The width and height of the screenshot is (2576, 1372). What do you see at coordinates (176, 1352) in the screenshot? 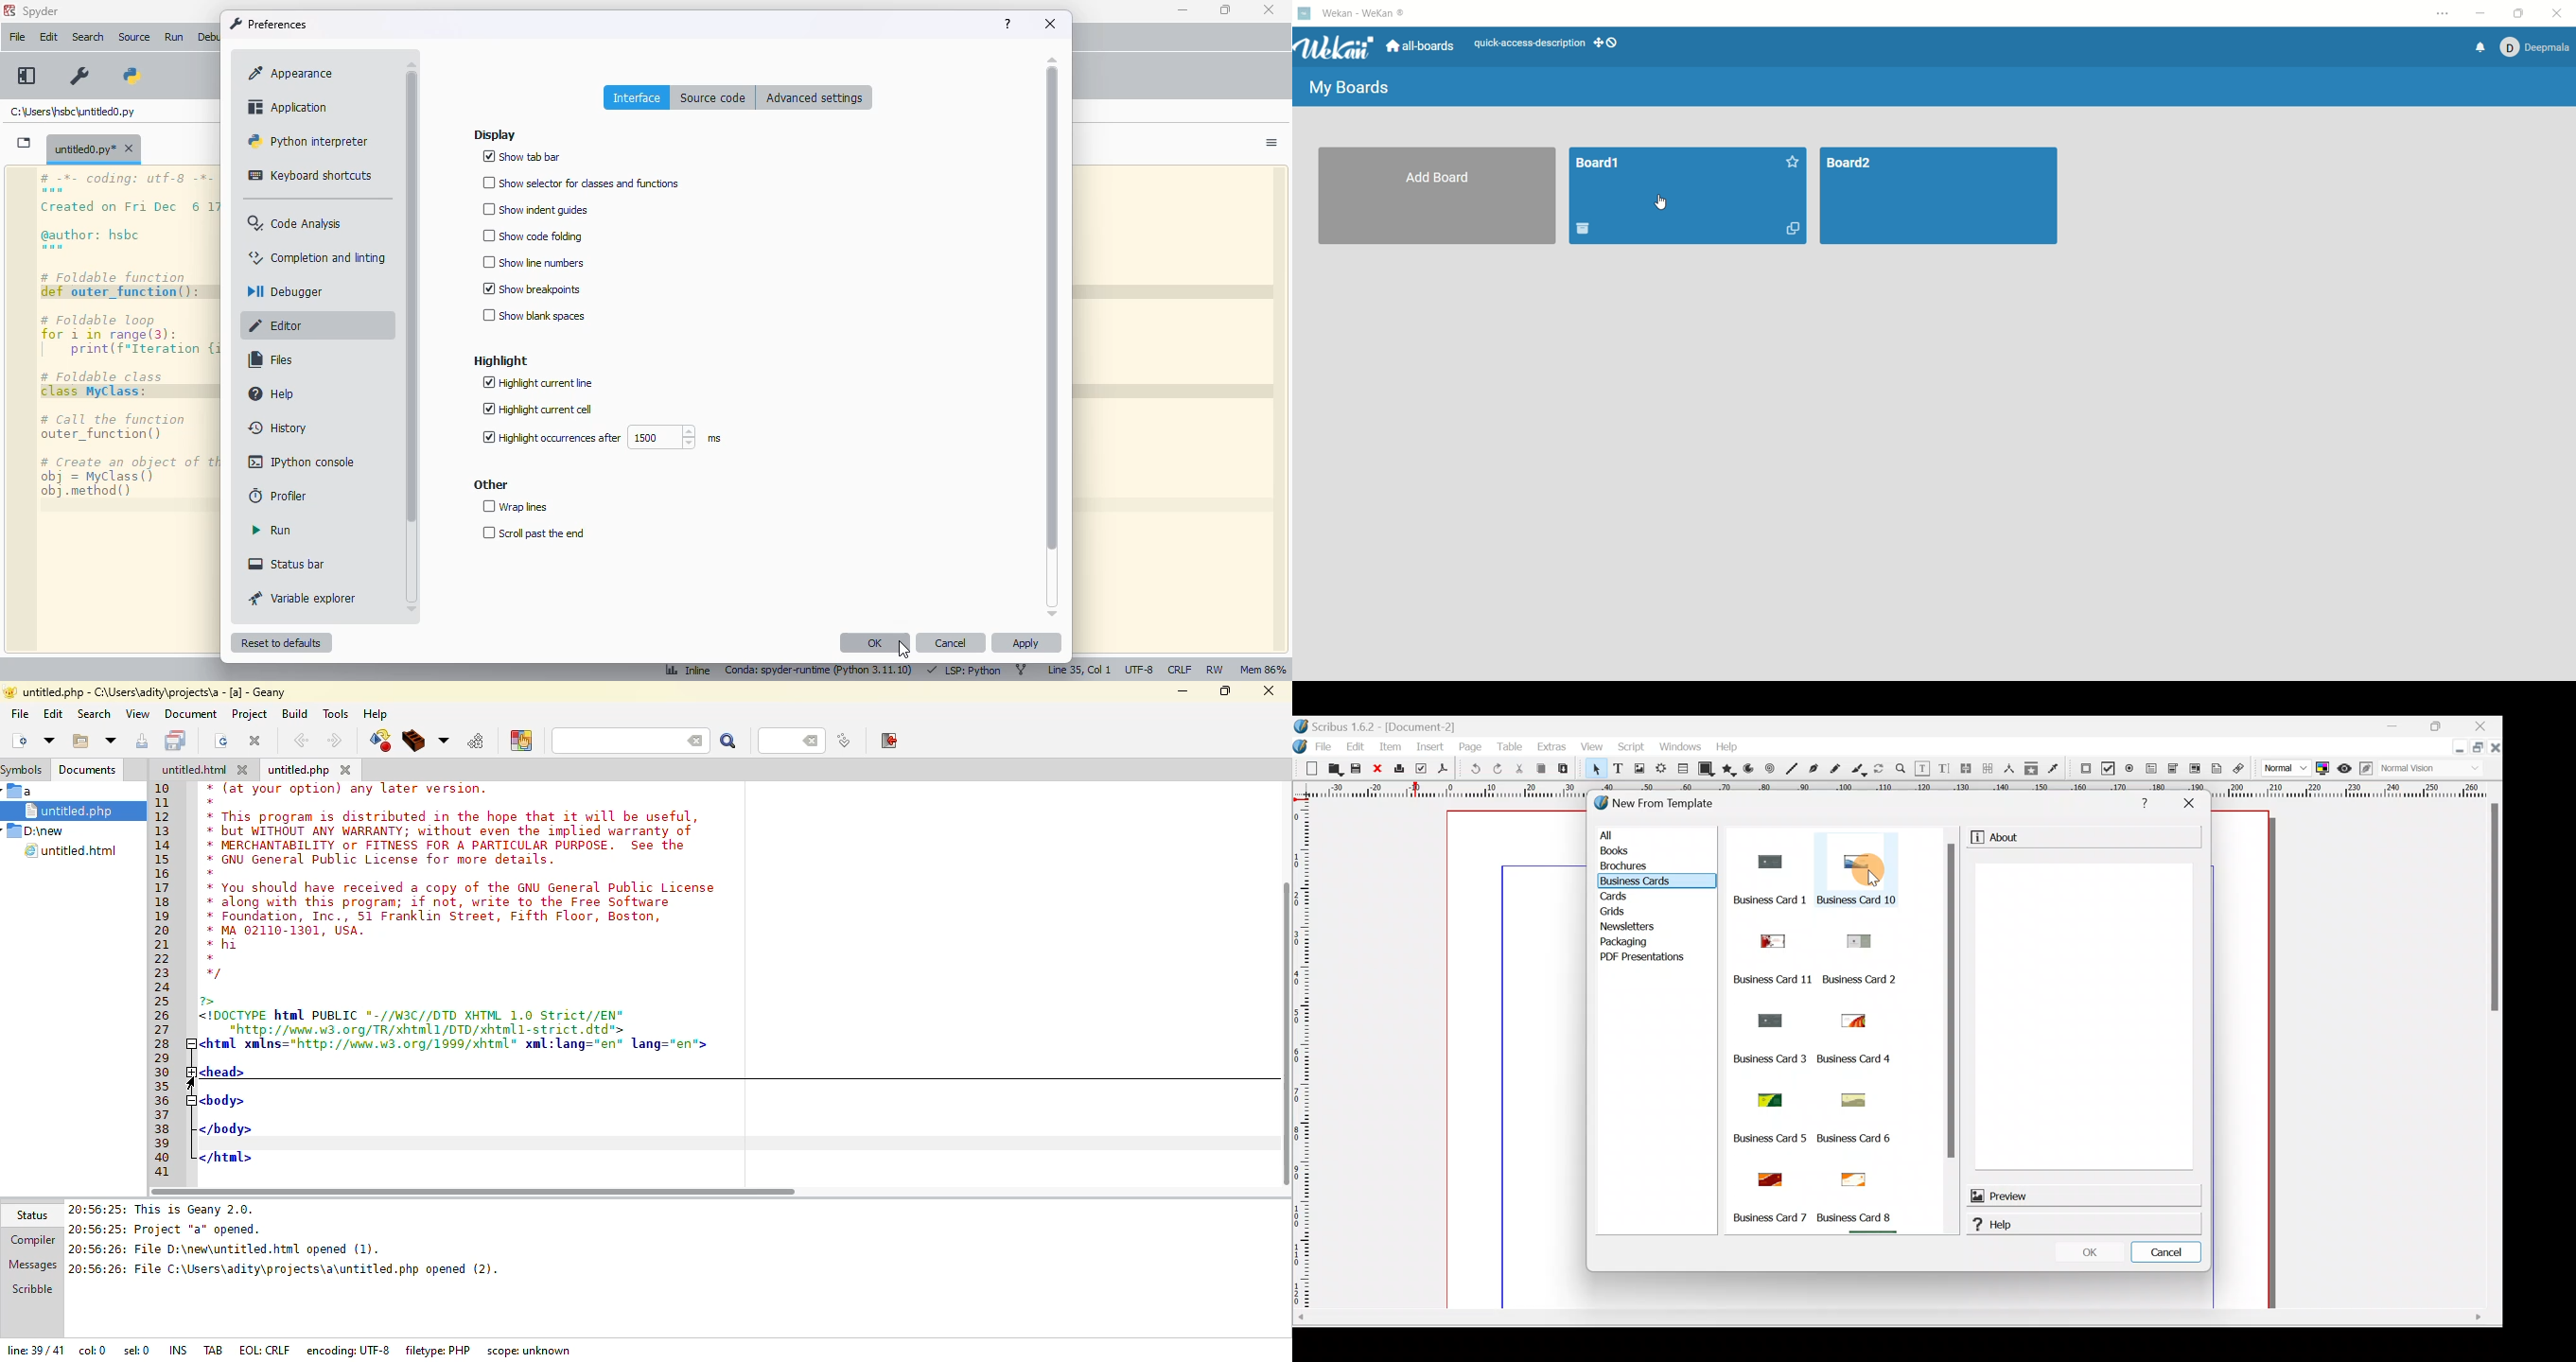
I see `ins` at bounding box center [176, 1352].